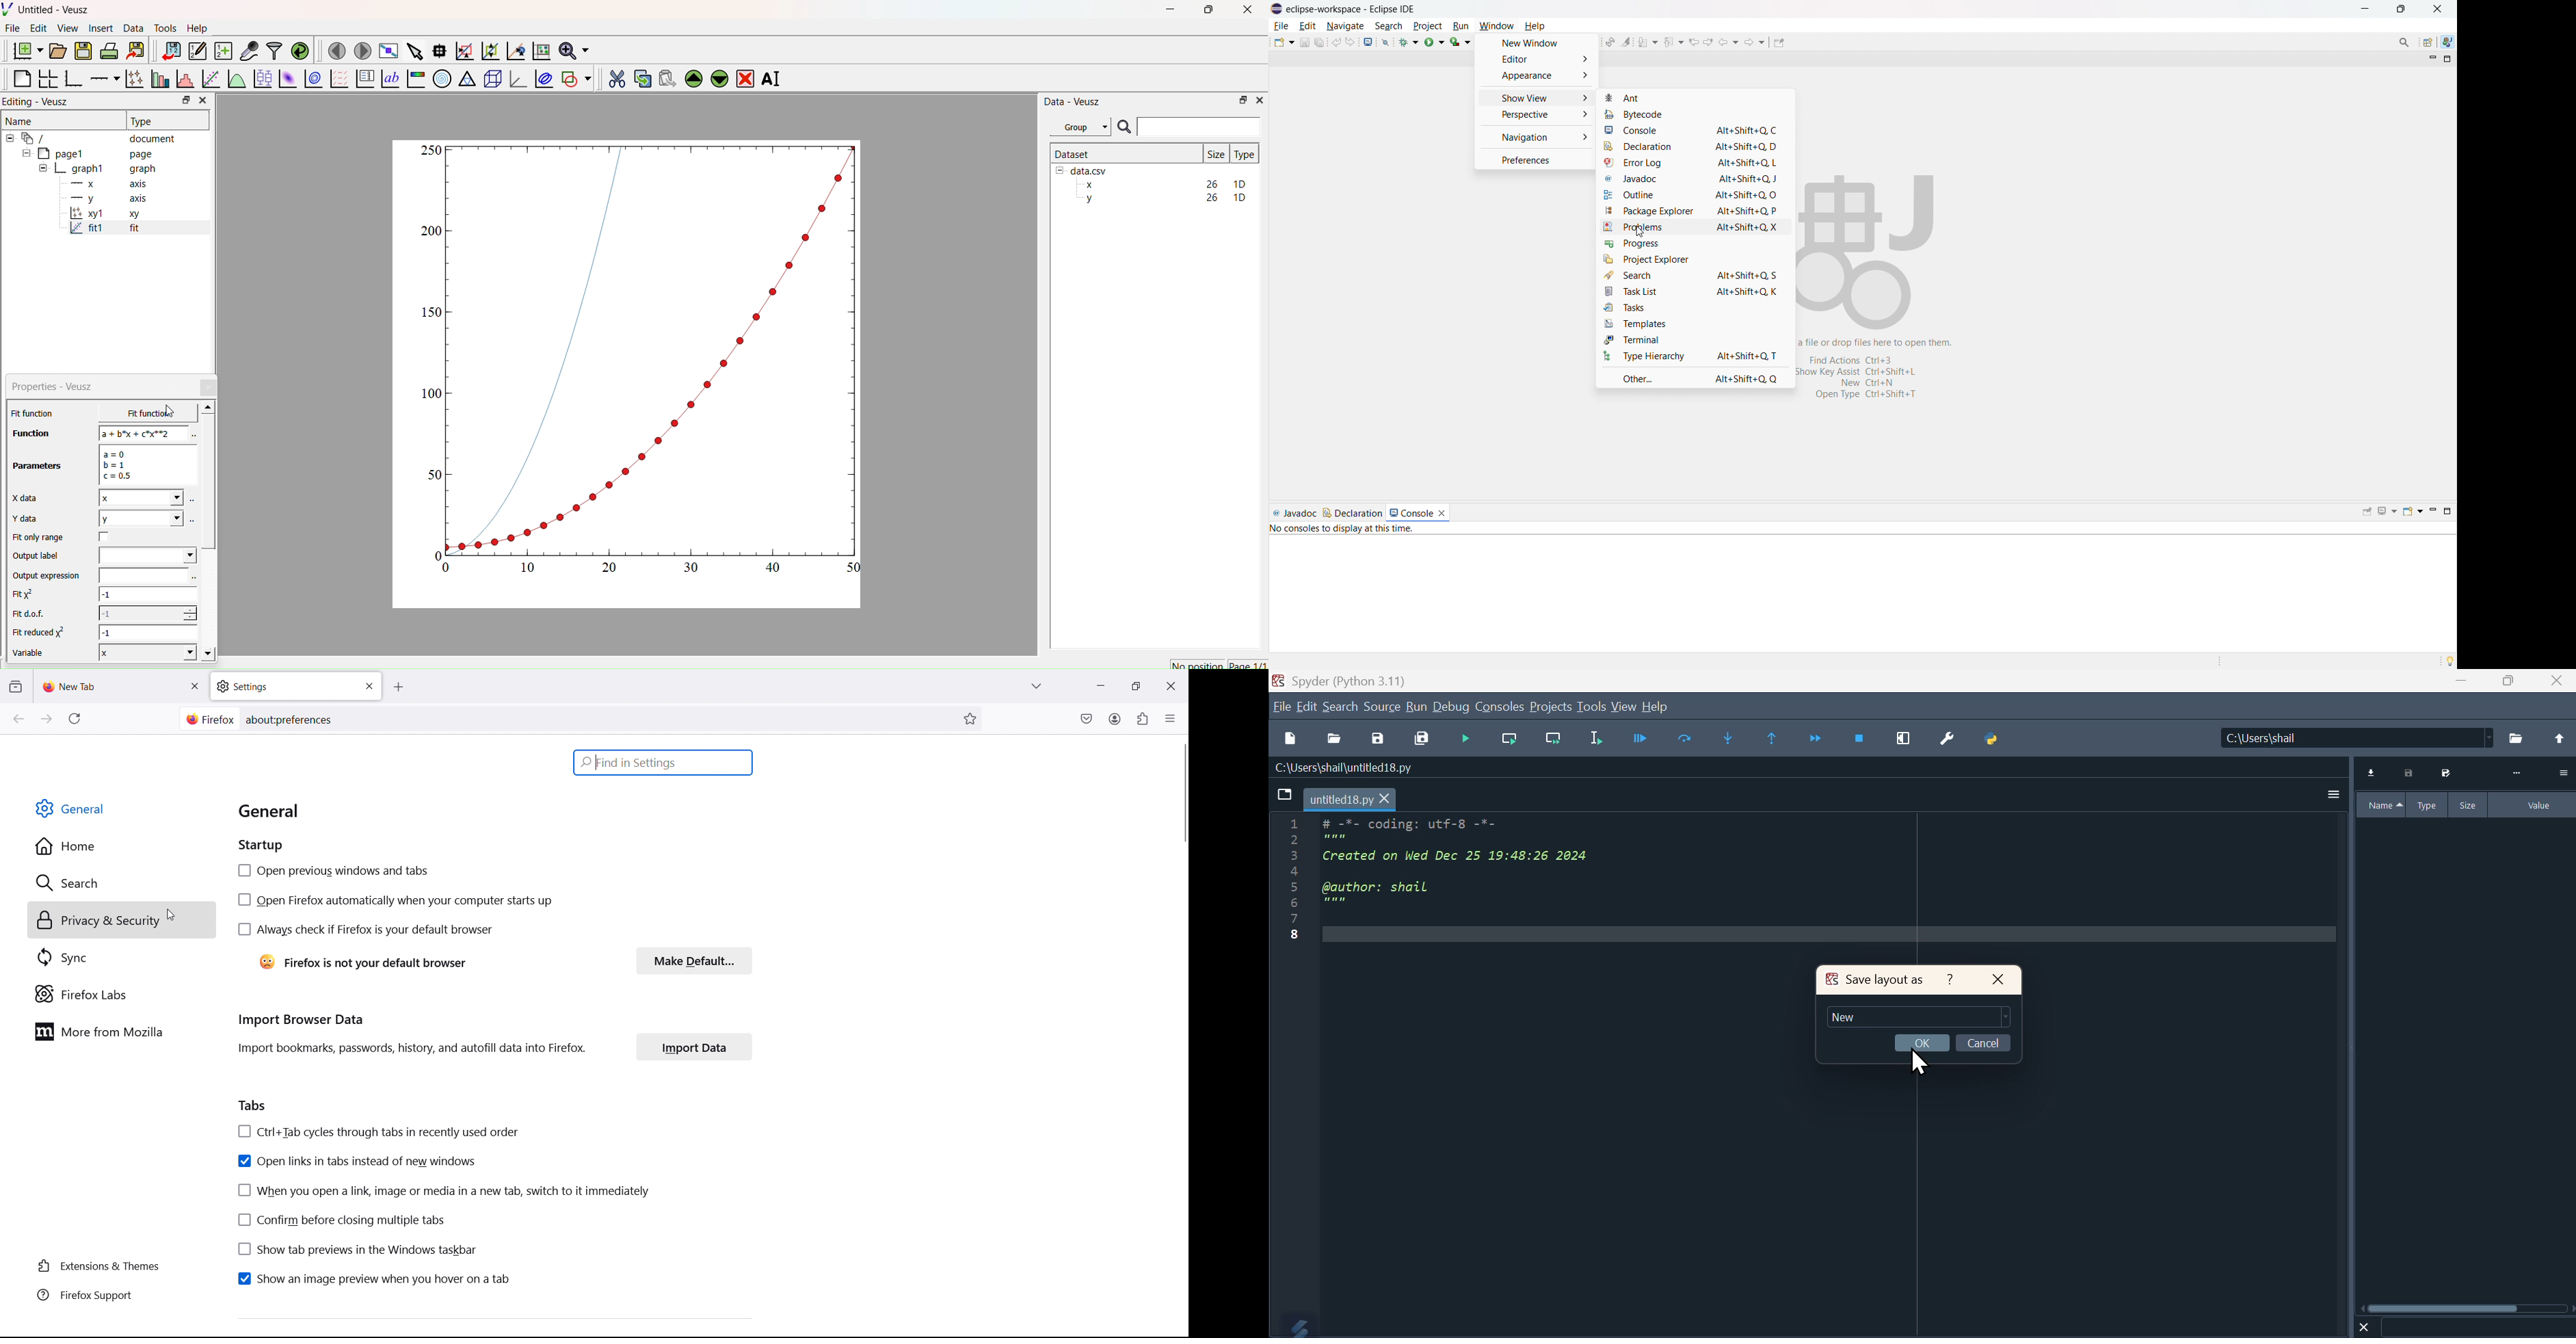 The width and height of the screenshot is (2576, 1344). Describe the element at coordinates (1351, 800) in the screenshot. I see `Untitled18.py` at that location.